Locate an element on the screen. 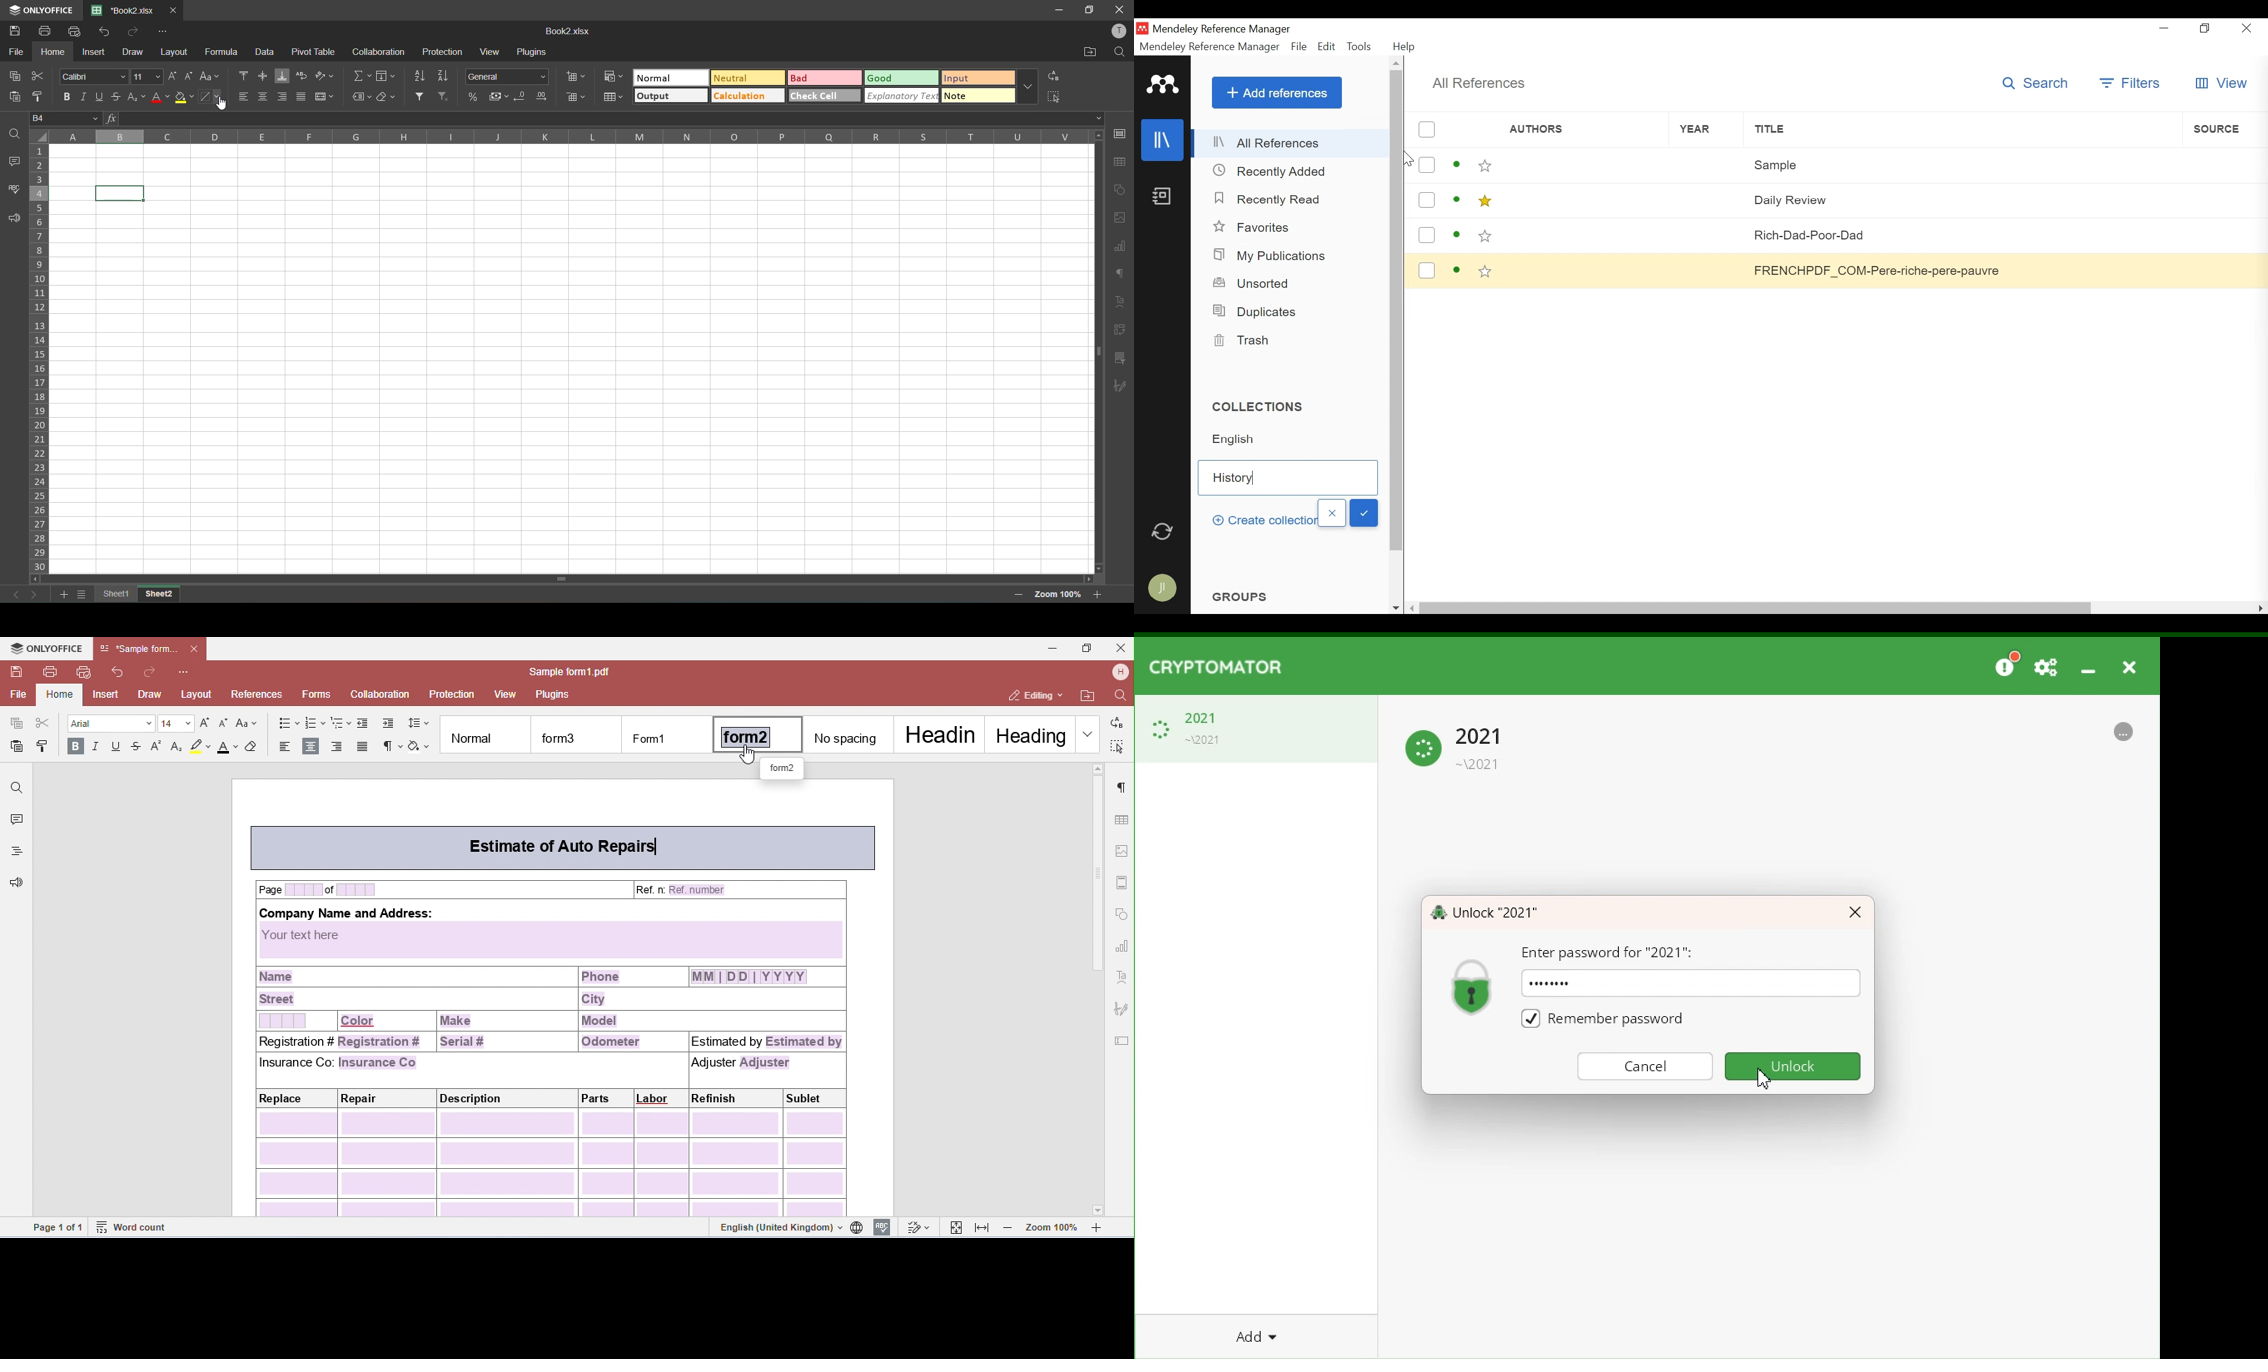 This screenshot has width=2268, height=1372. next is located at coordinates (35, 595).